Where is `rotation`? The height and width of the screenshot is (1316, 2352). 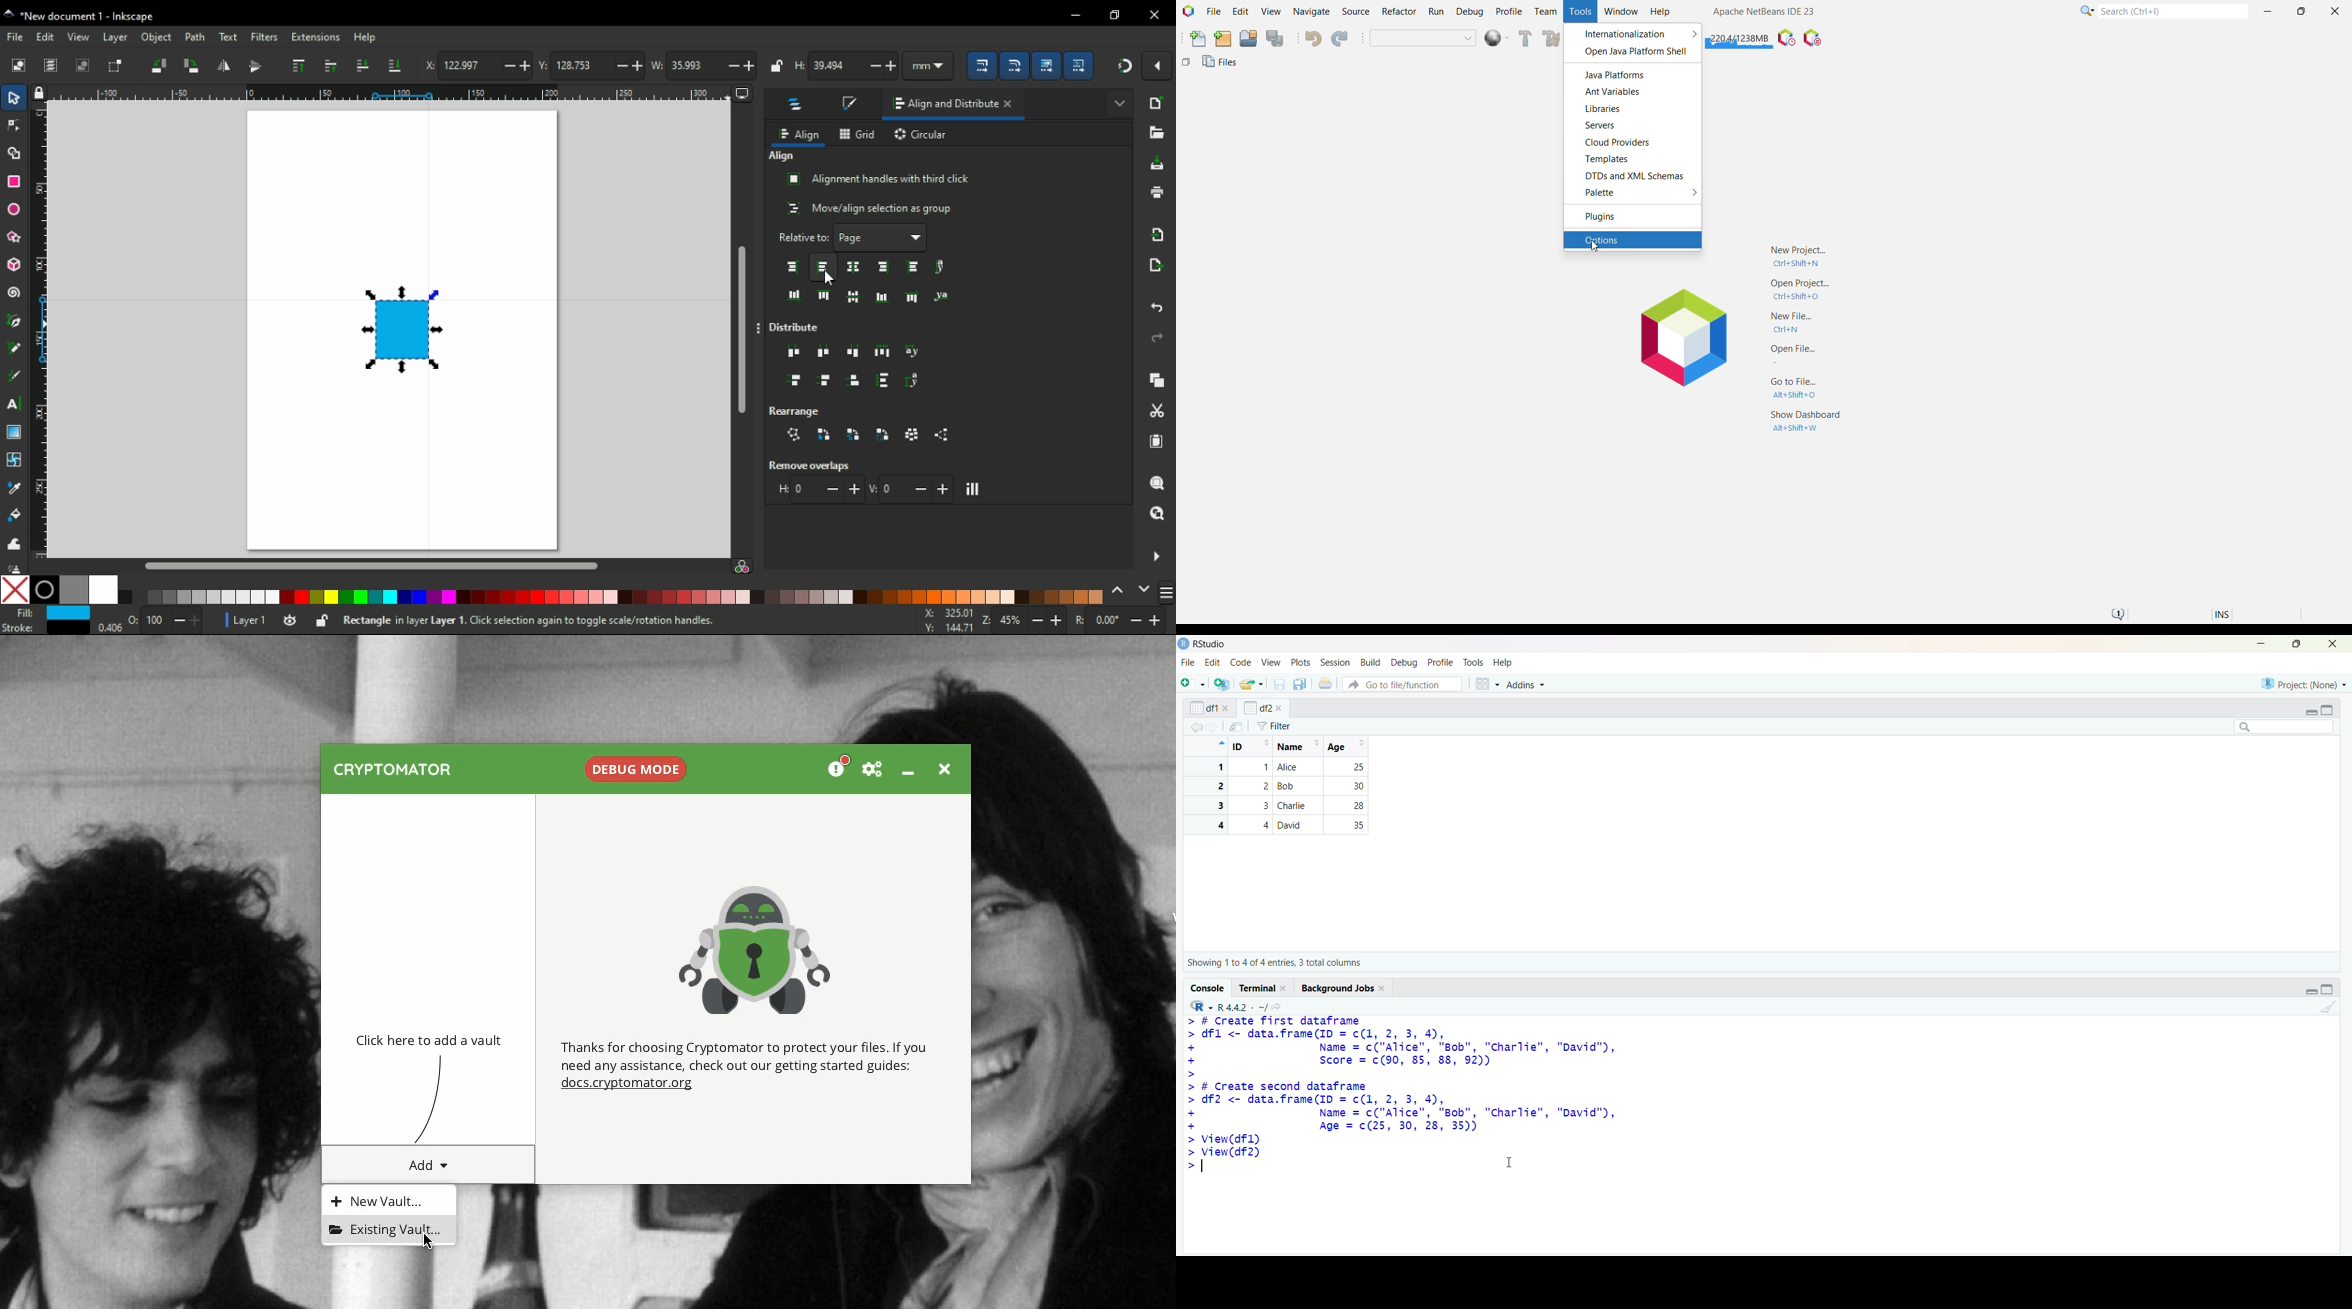 rotation is located at coordinates (1121, 620).